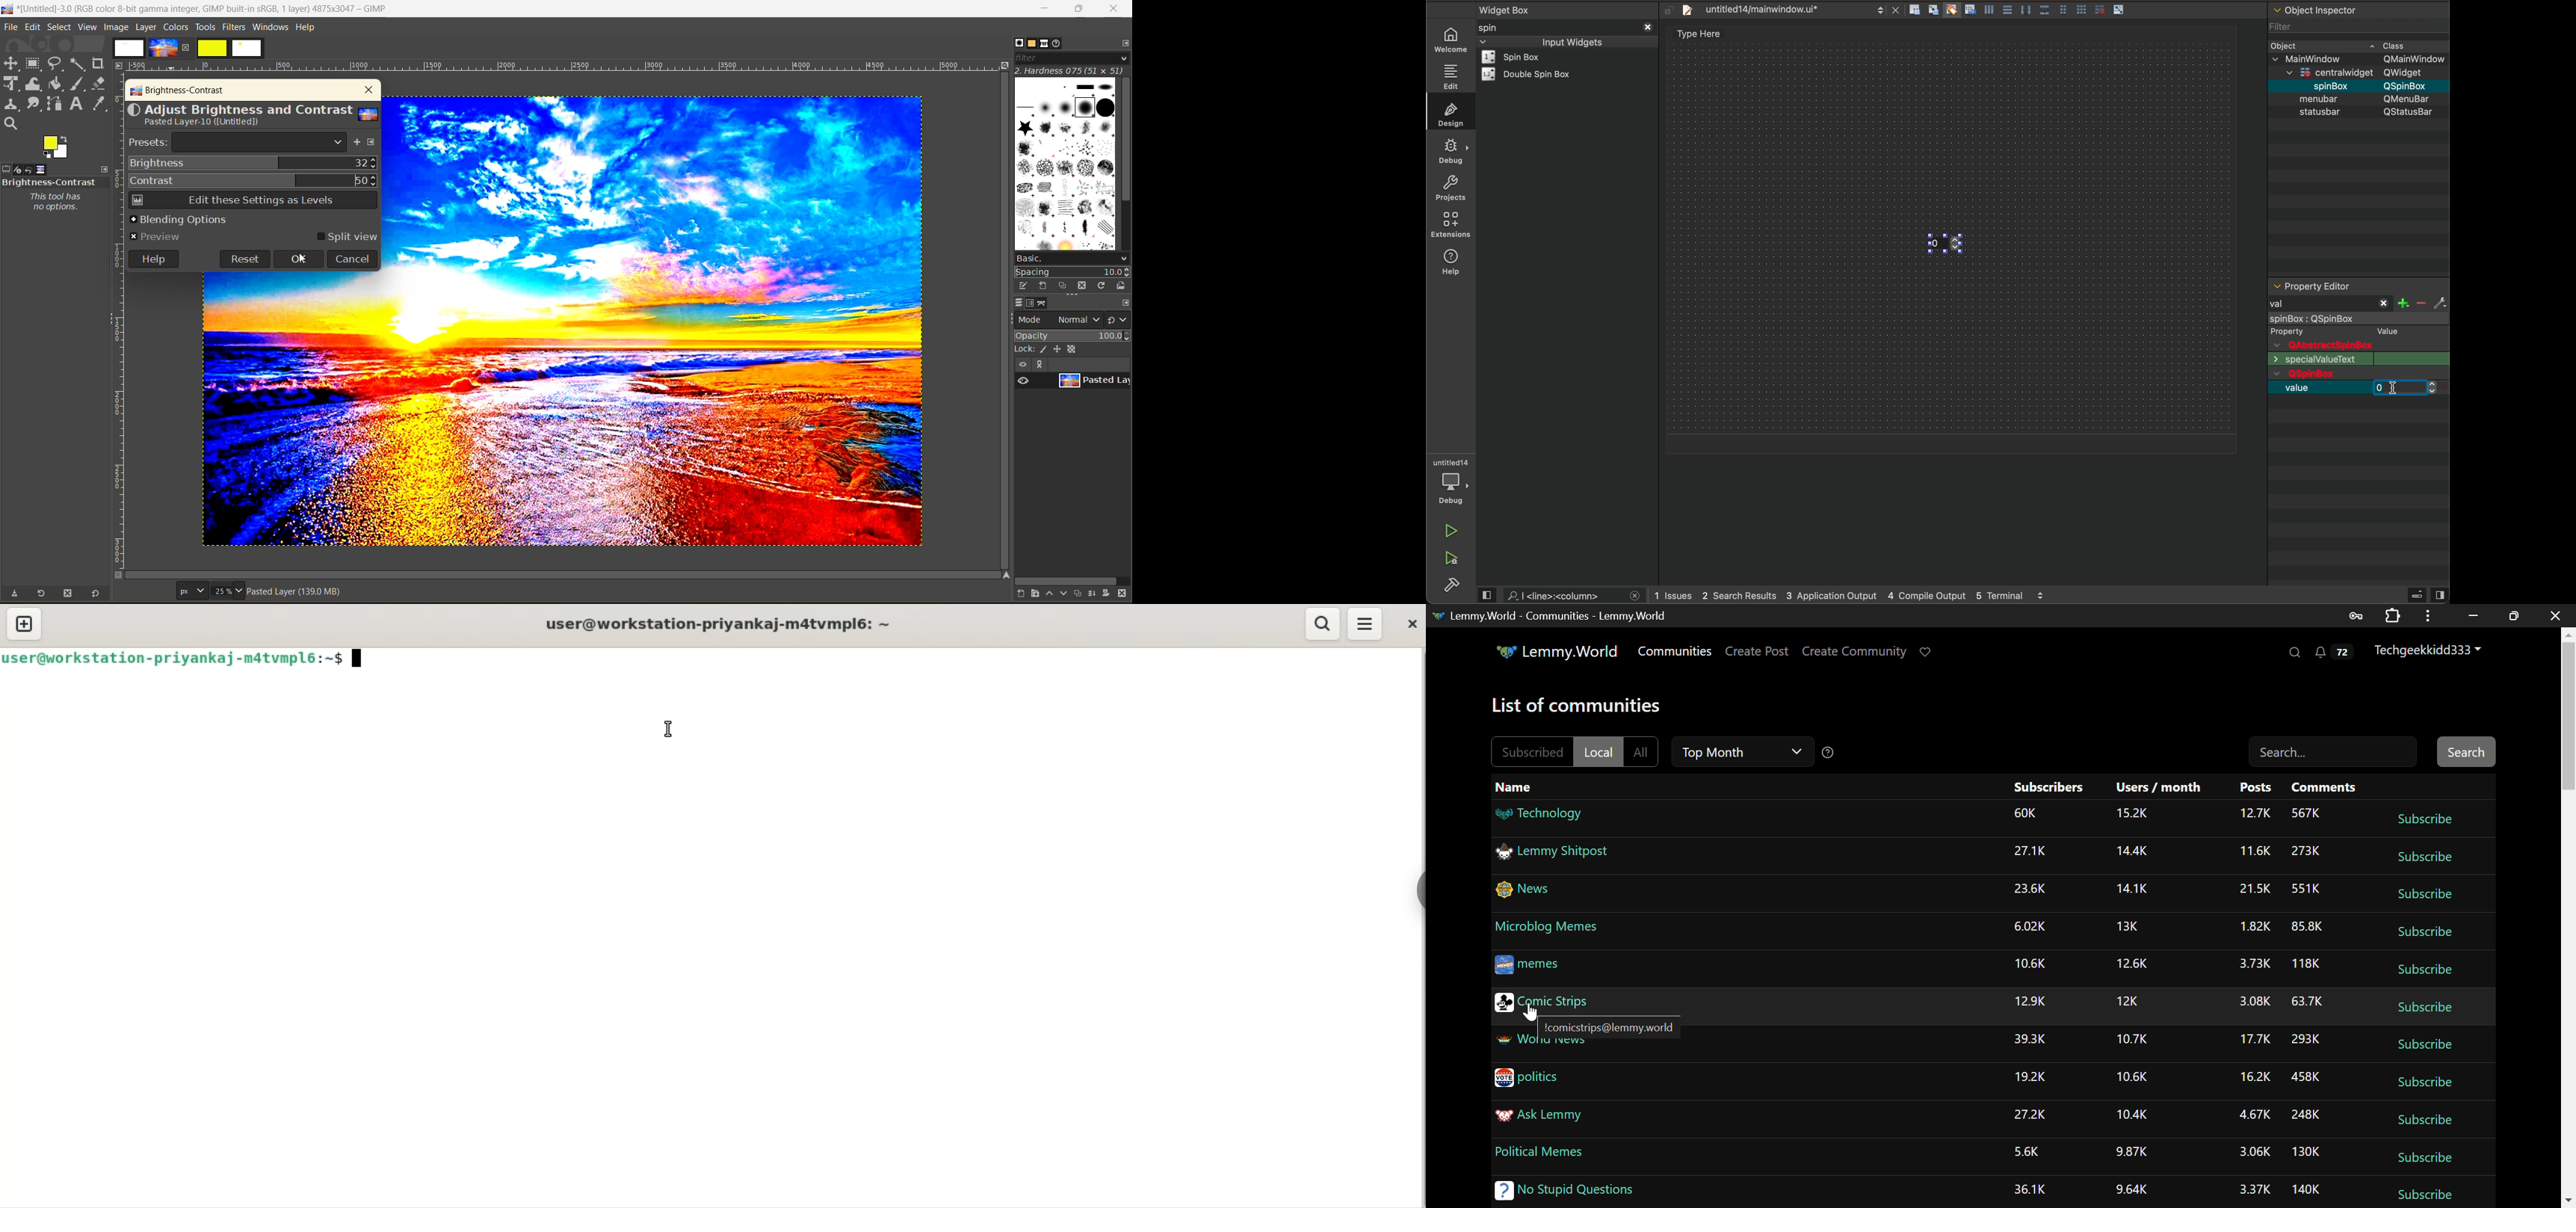  I want to click on text, so click(2313, 113).